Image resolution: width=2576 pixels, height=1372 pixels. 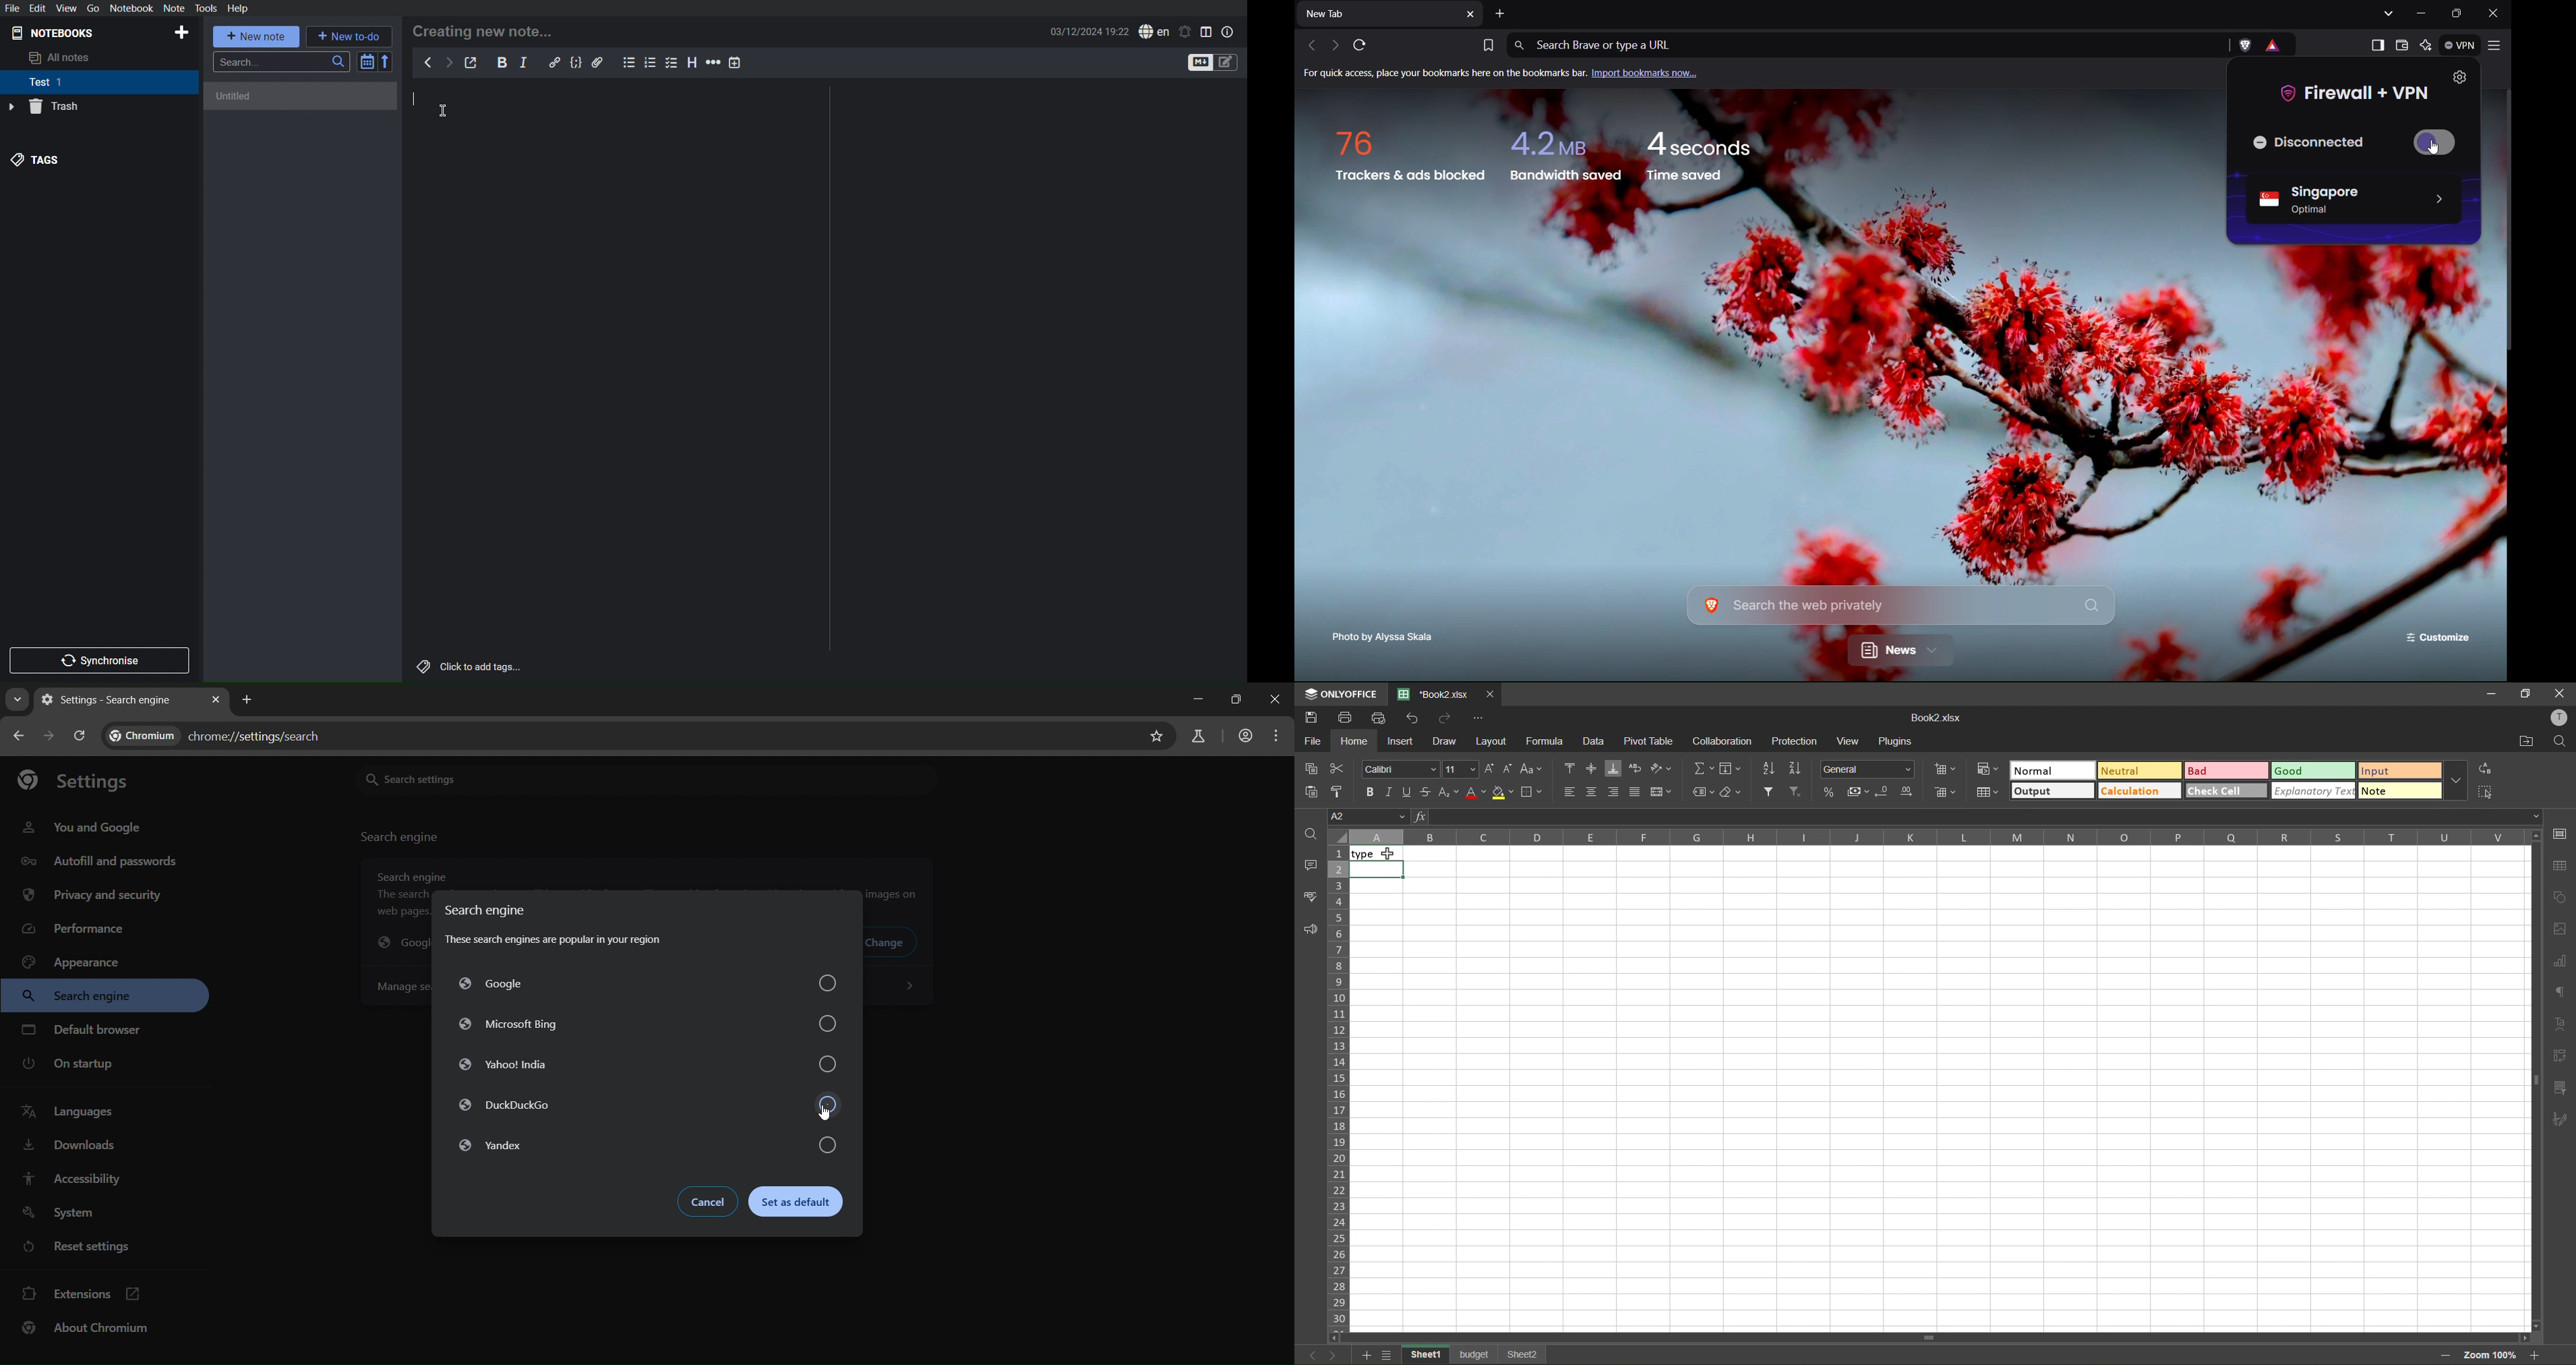 What do you see at coordinates (442, 111) in the screenshot?
I see `Text Cursor` at bounding box center [442, 111].